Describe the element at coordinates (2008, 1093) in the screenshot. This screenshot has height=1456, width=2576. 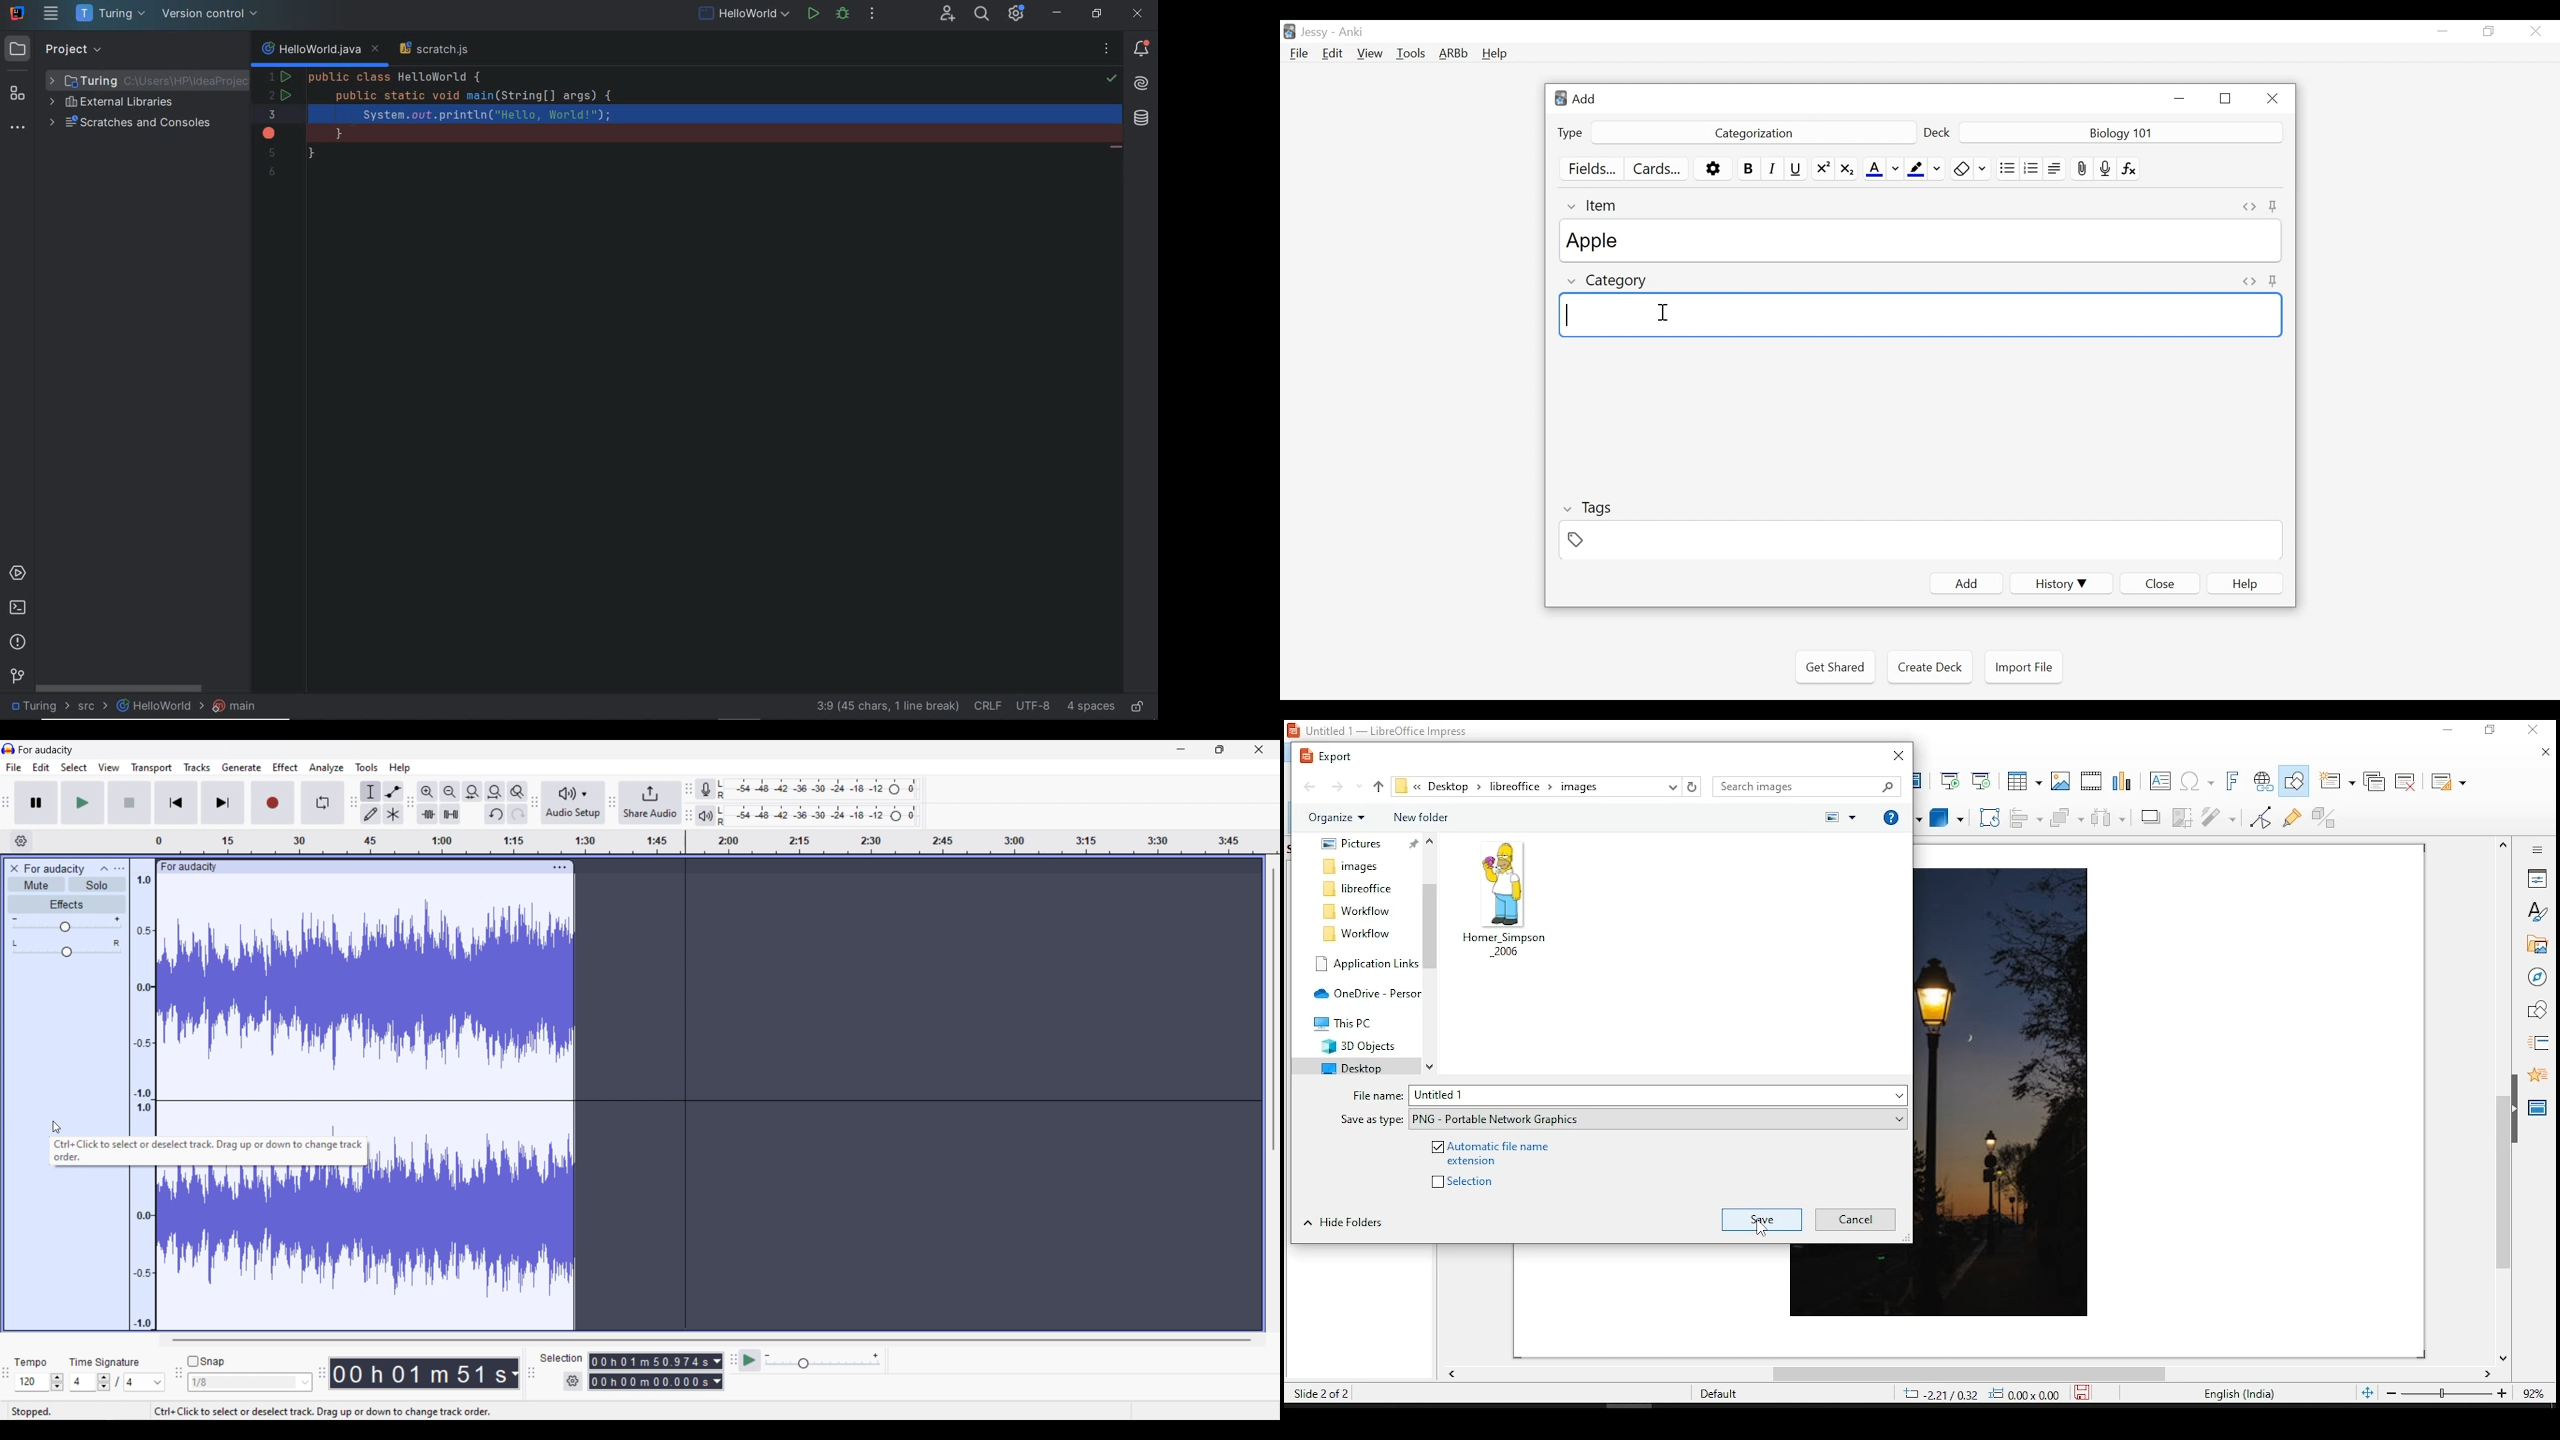
I see `image` at that location.